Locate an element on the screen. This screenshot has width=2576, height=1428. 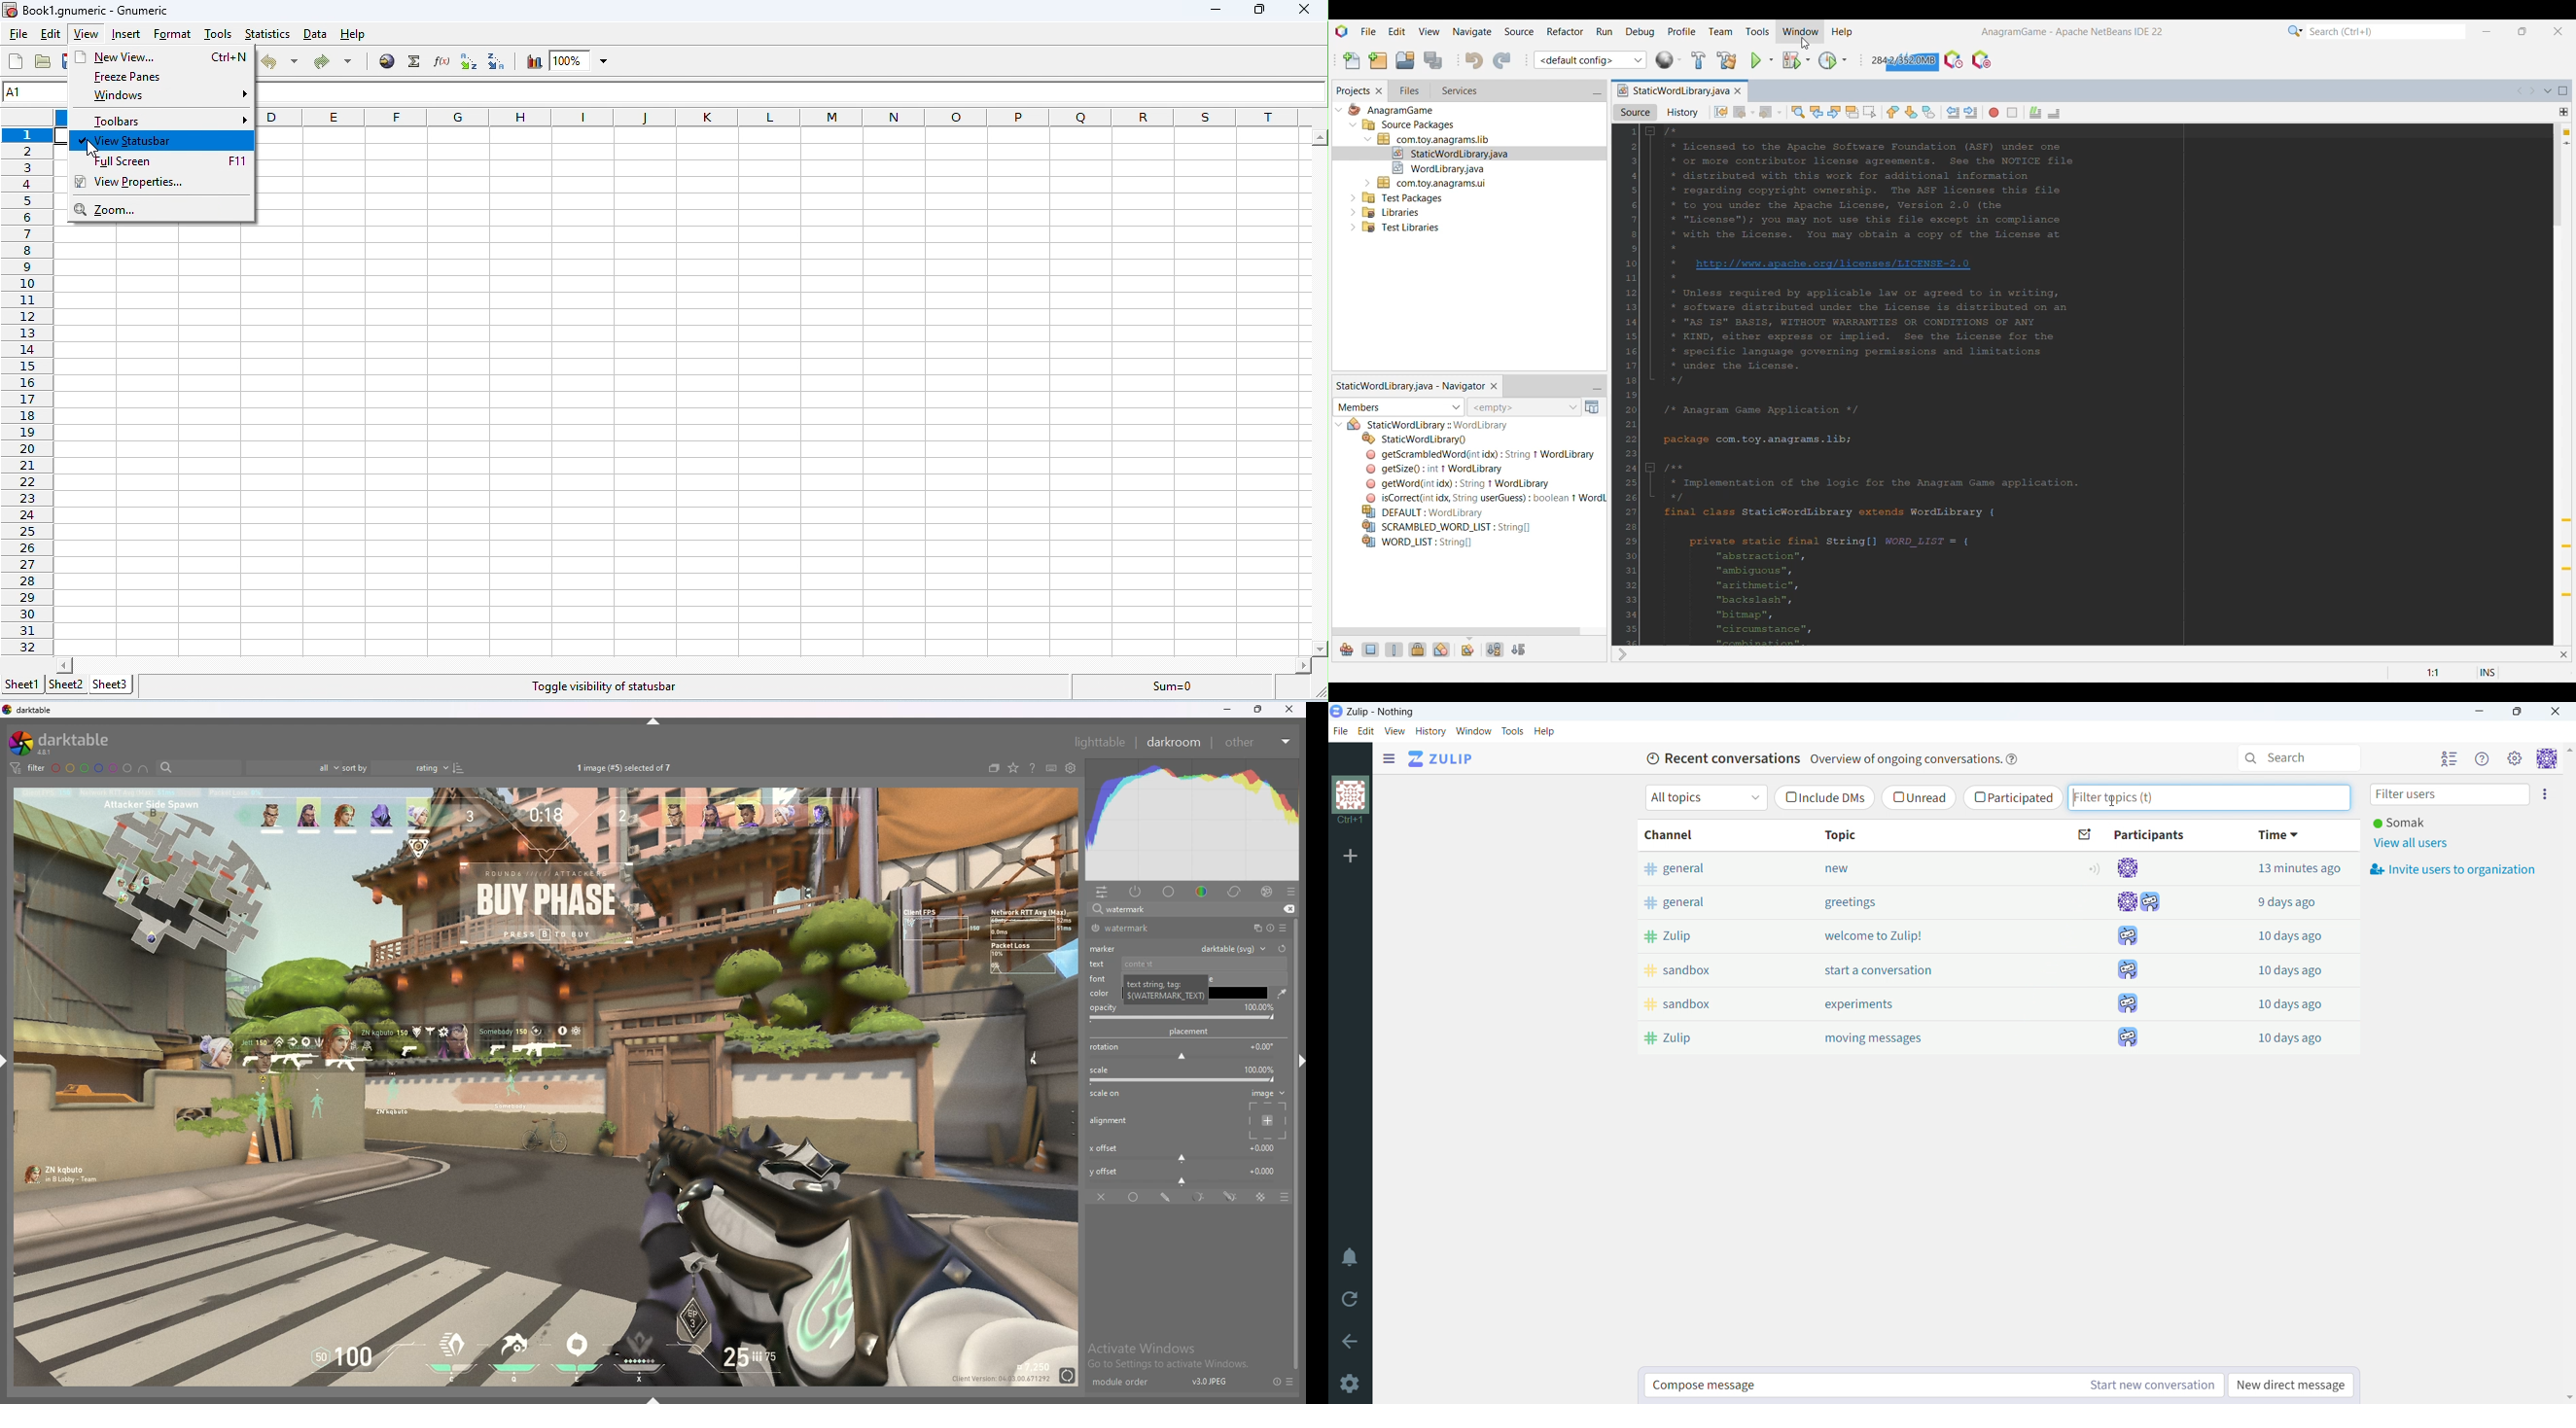
maximize is located at coordinates (1257, 10).